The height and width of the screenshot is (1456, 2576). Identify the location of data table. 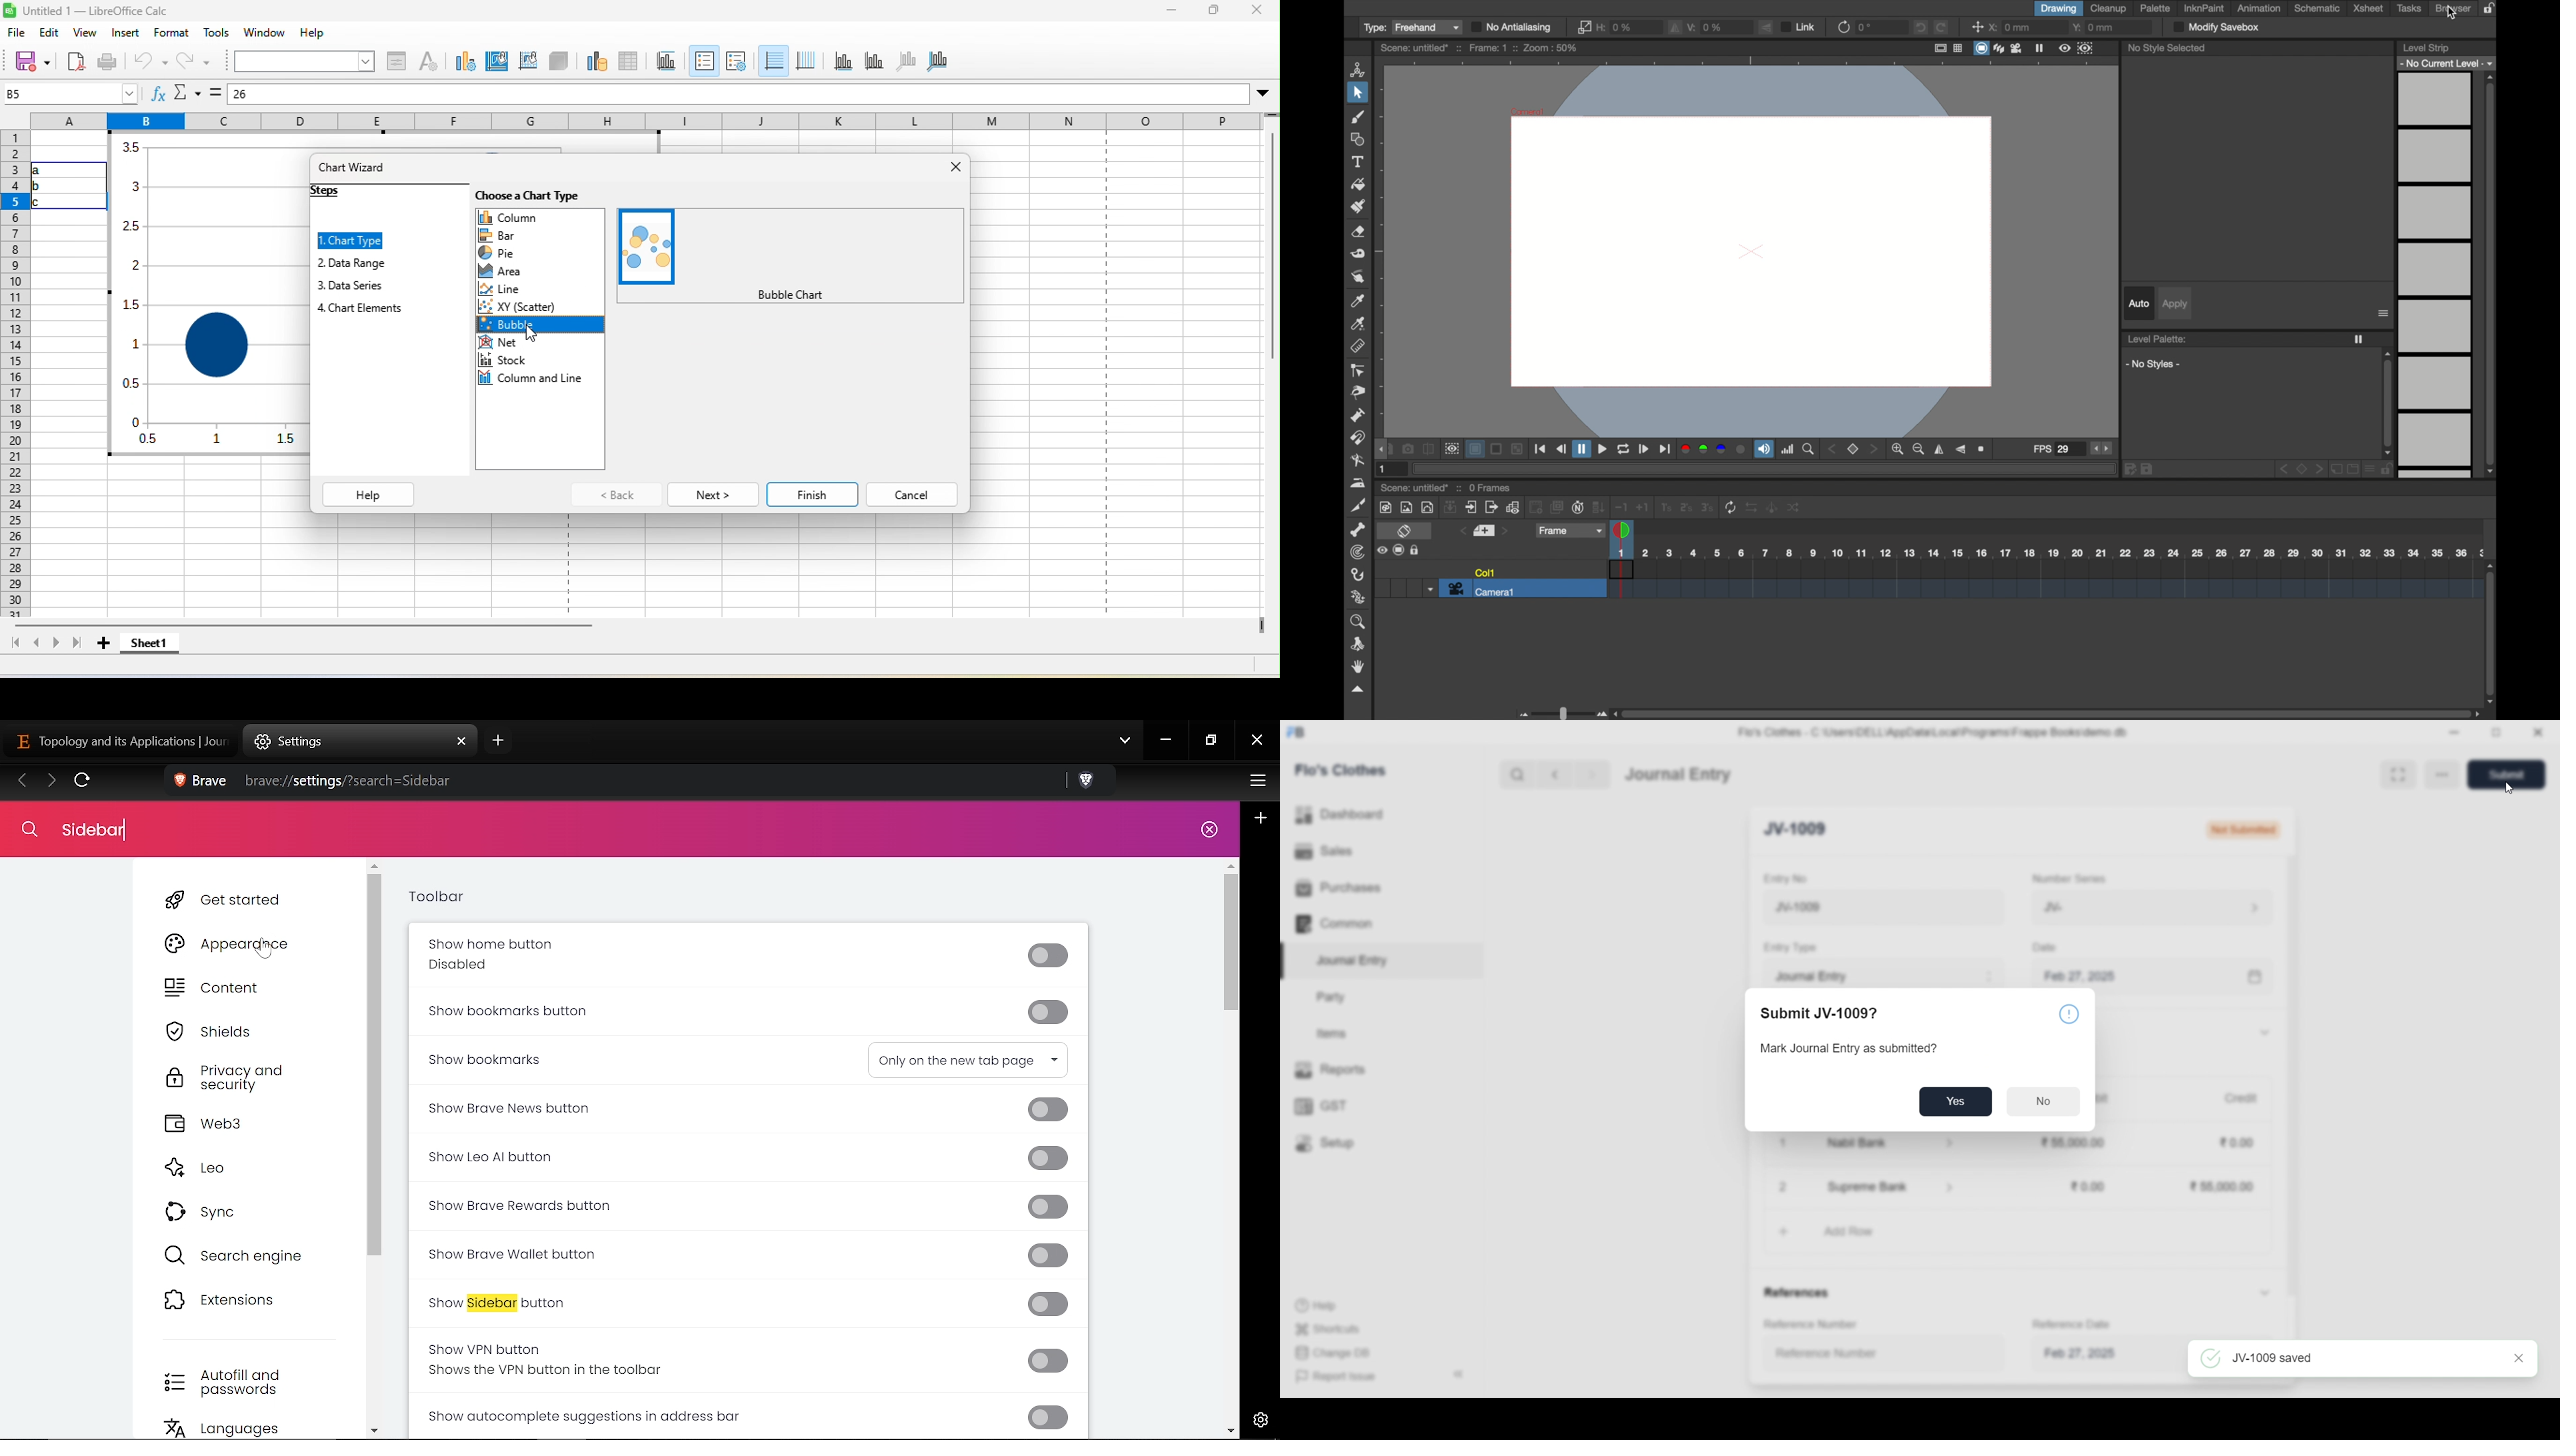
(628, 62).